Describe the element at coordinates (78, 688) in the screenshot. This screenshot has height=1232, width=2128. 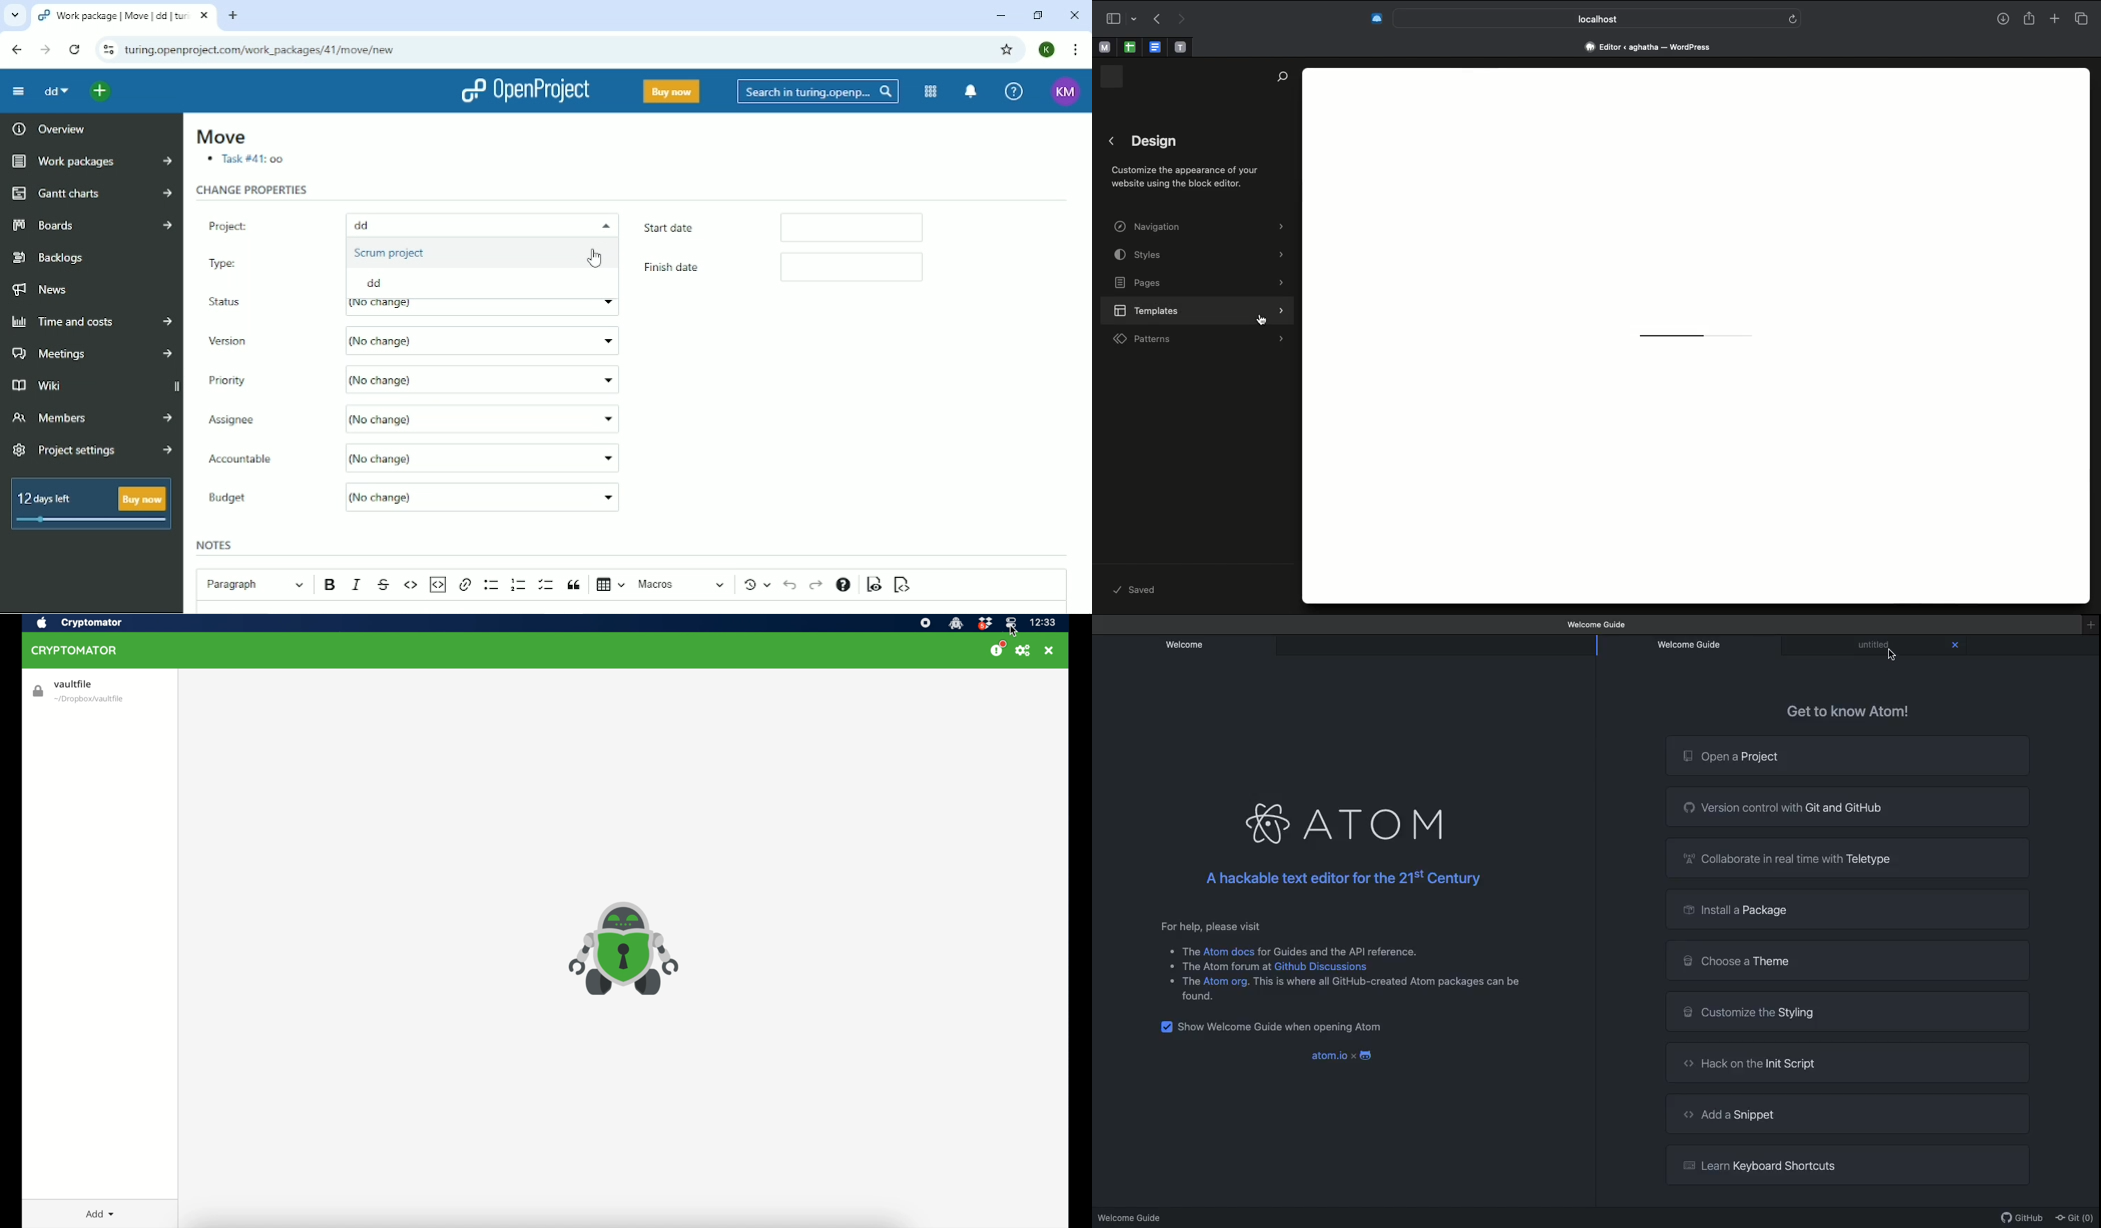
I see `vaultfile` at that location.